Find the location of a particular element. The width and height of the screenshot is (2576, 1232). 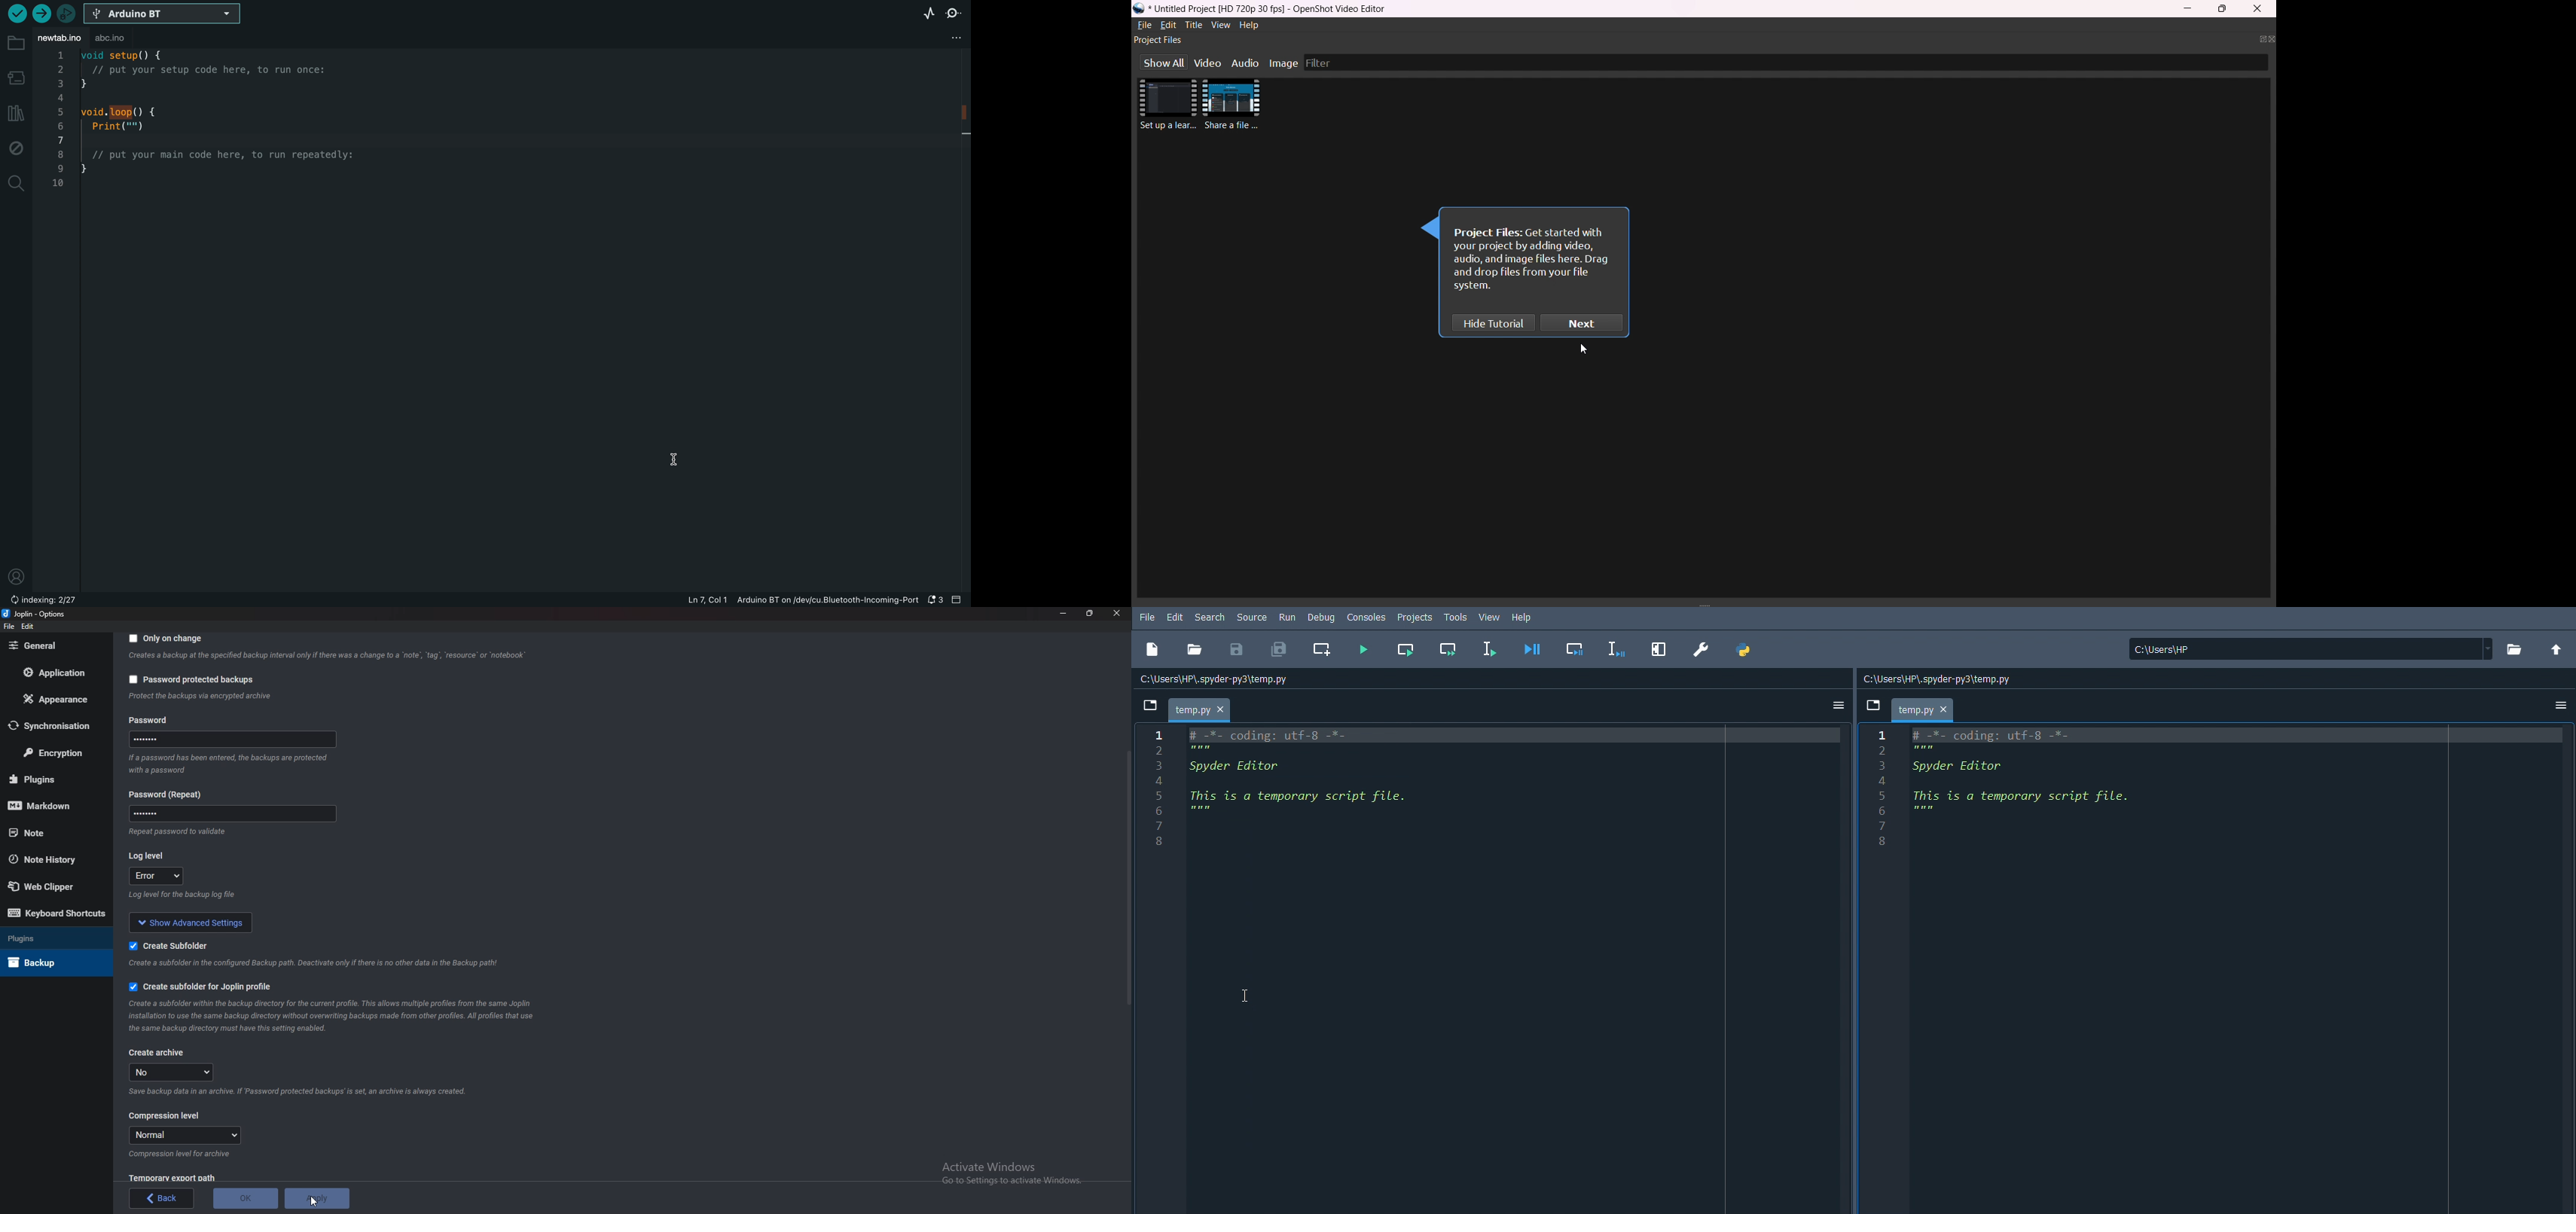

Log level is located at coordinates (148, 854).